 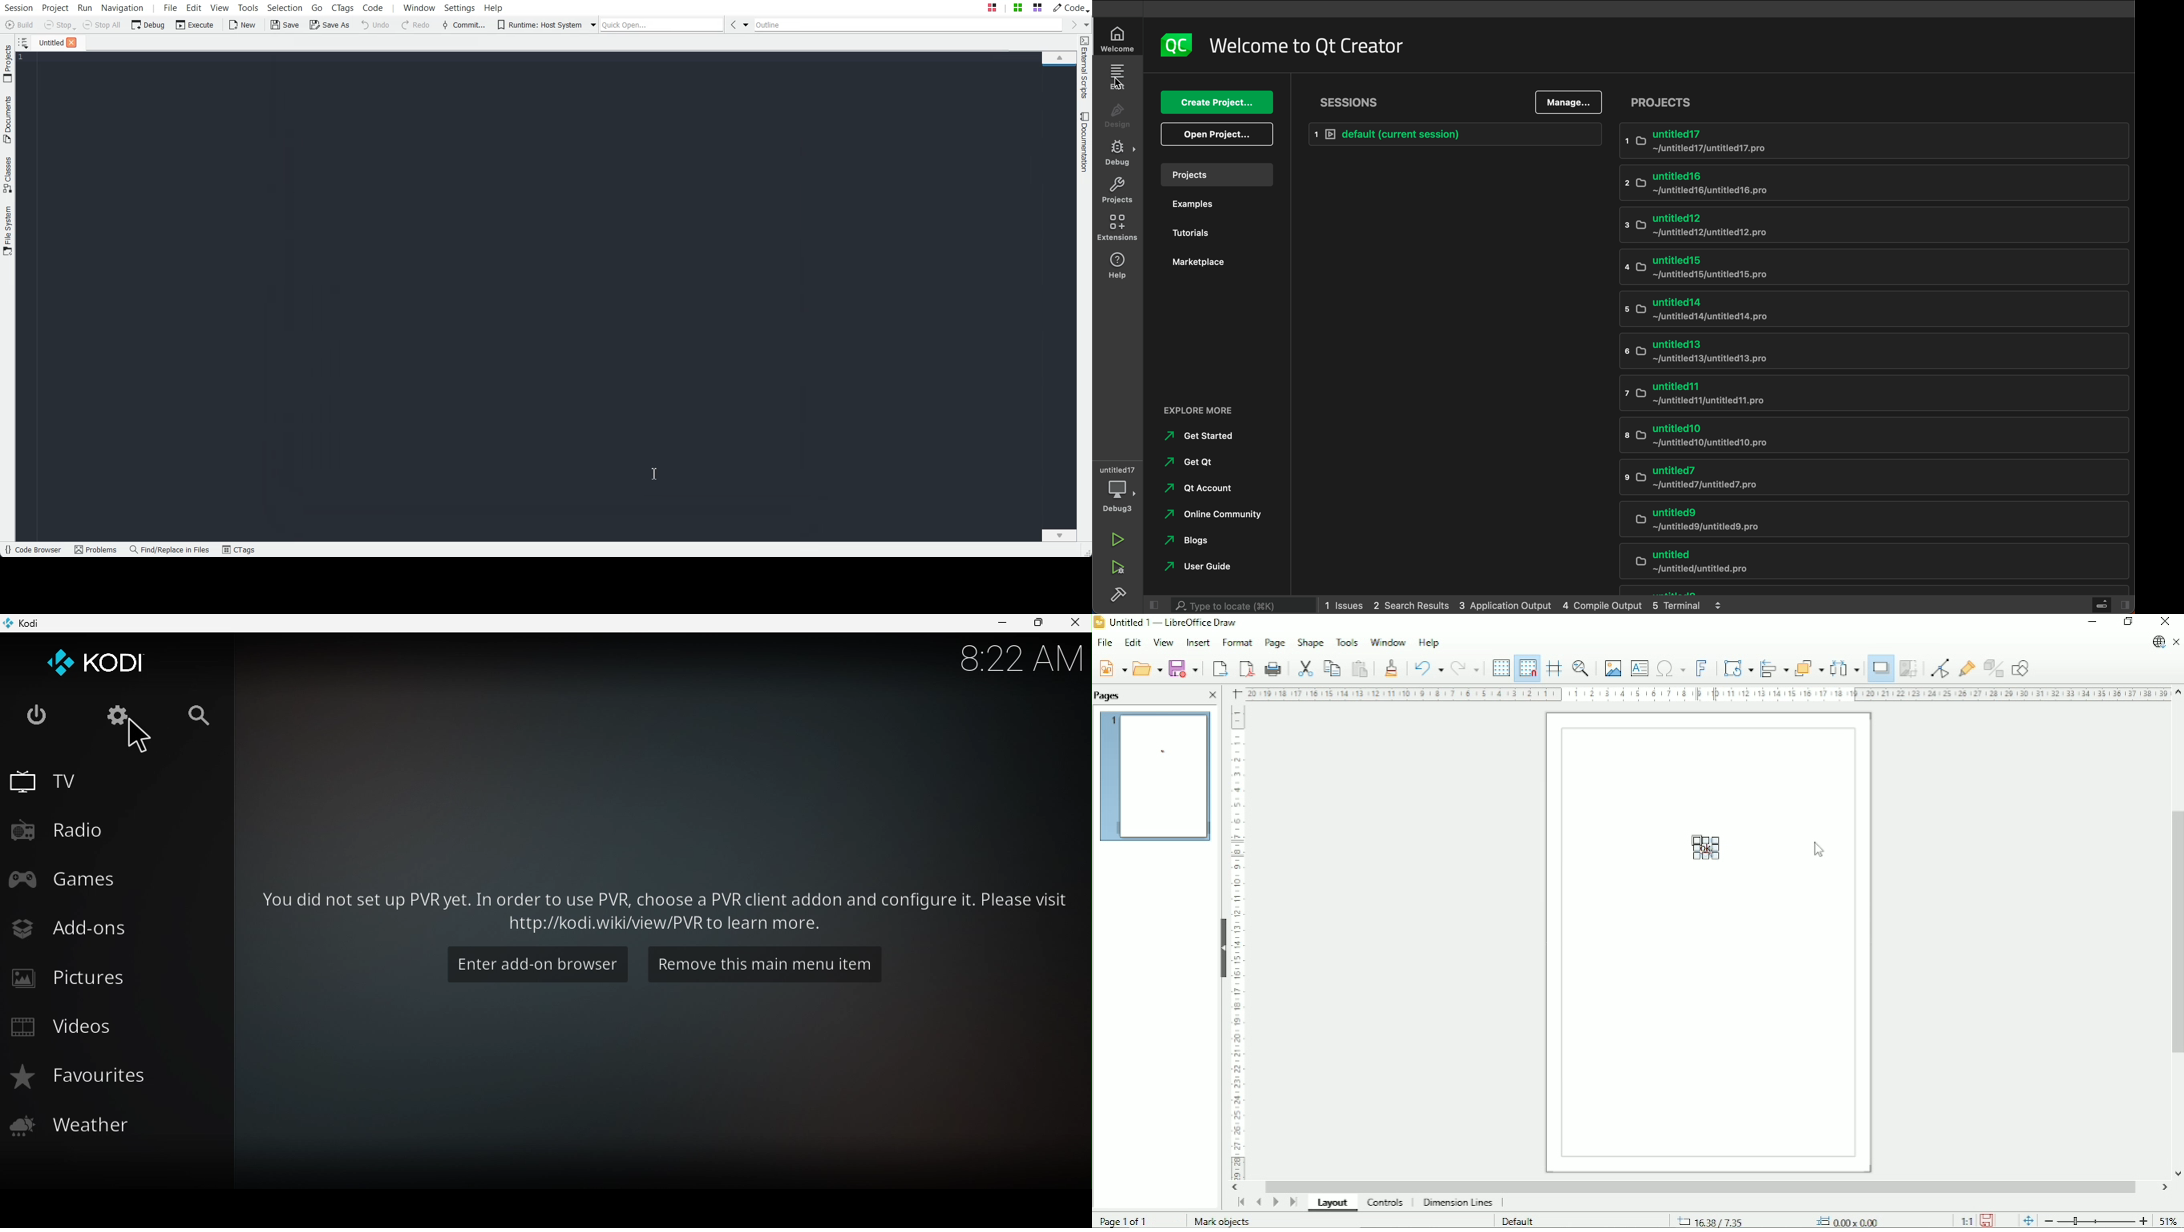 What do you see at coordinates (1553, 668) in the screenshot?
I see `Helplines while moving` at bounding box center [1553, 668].